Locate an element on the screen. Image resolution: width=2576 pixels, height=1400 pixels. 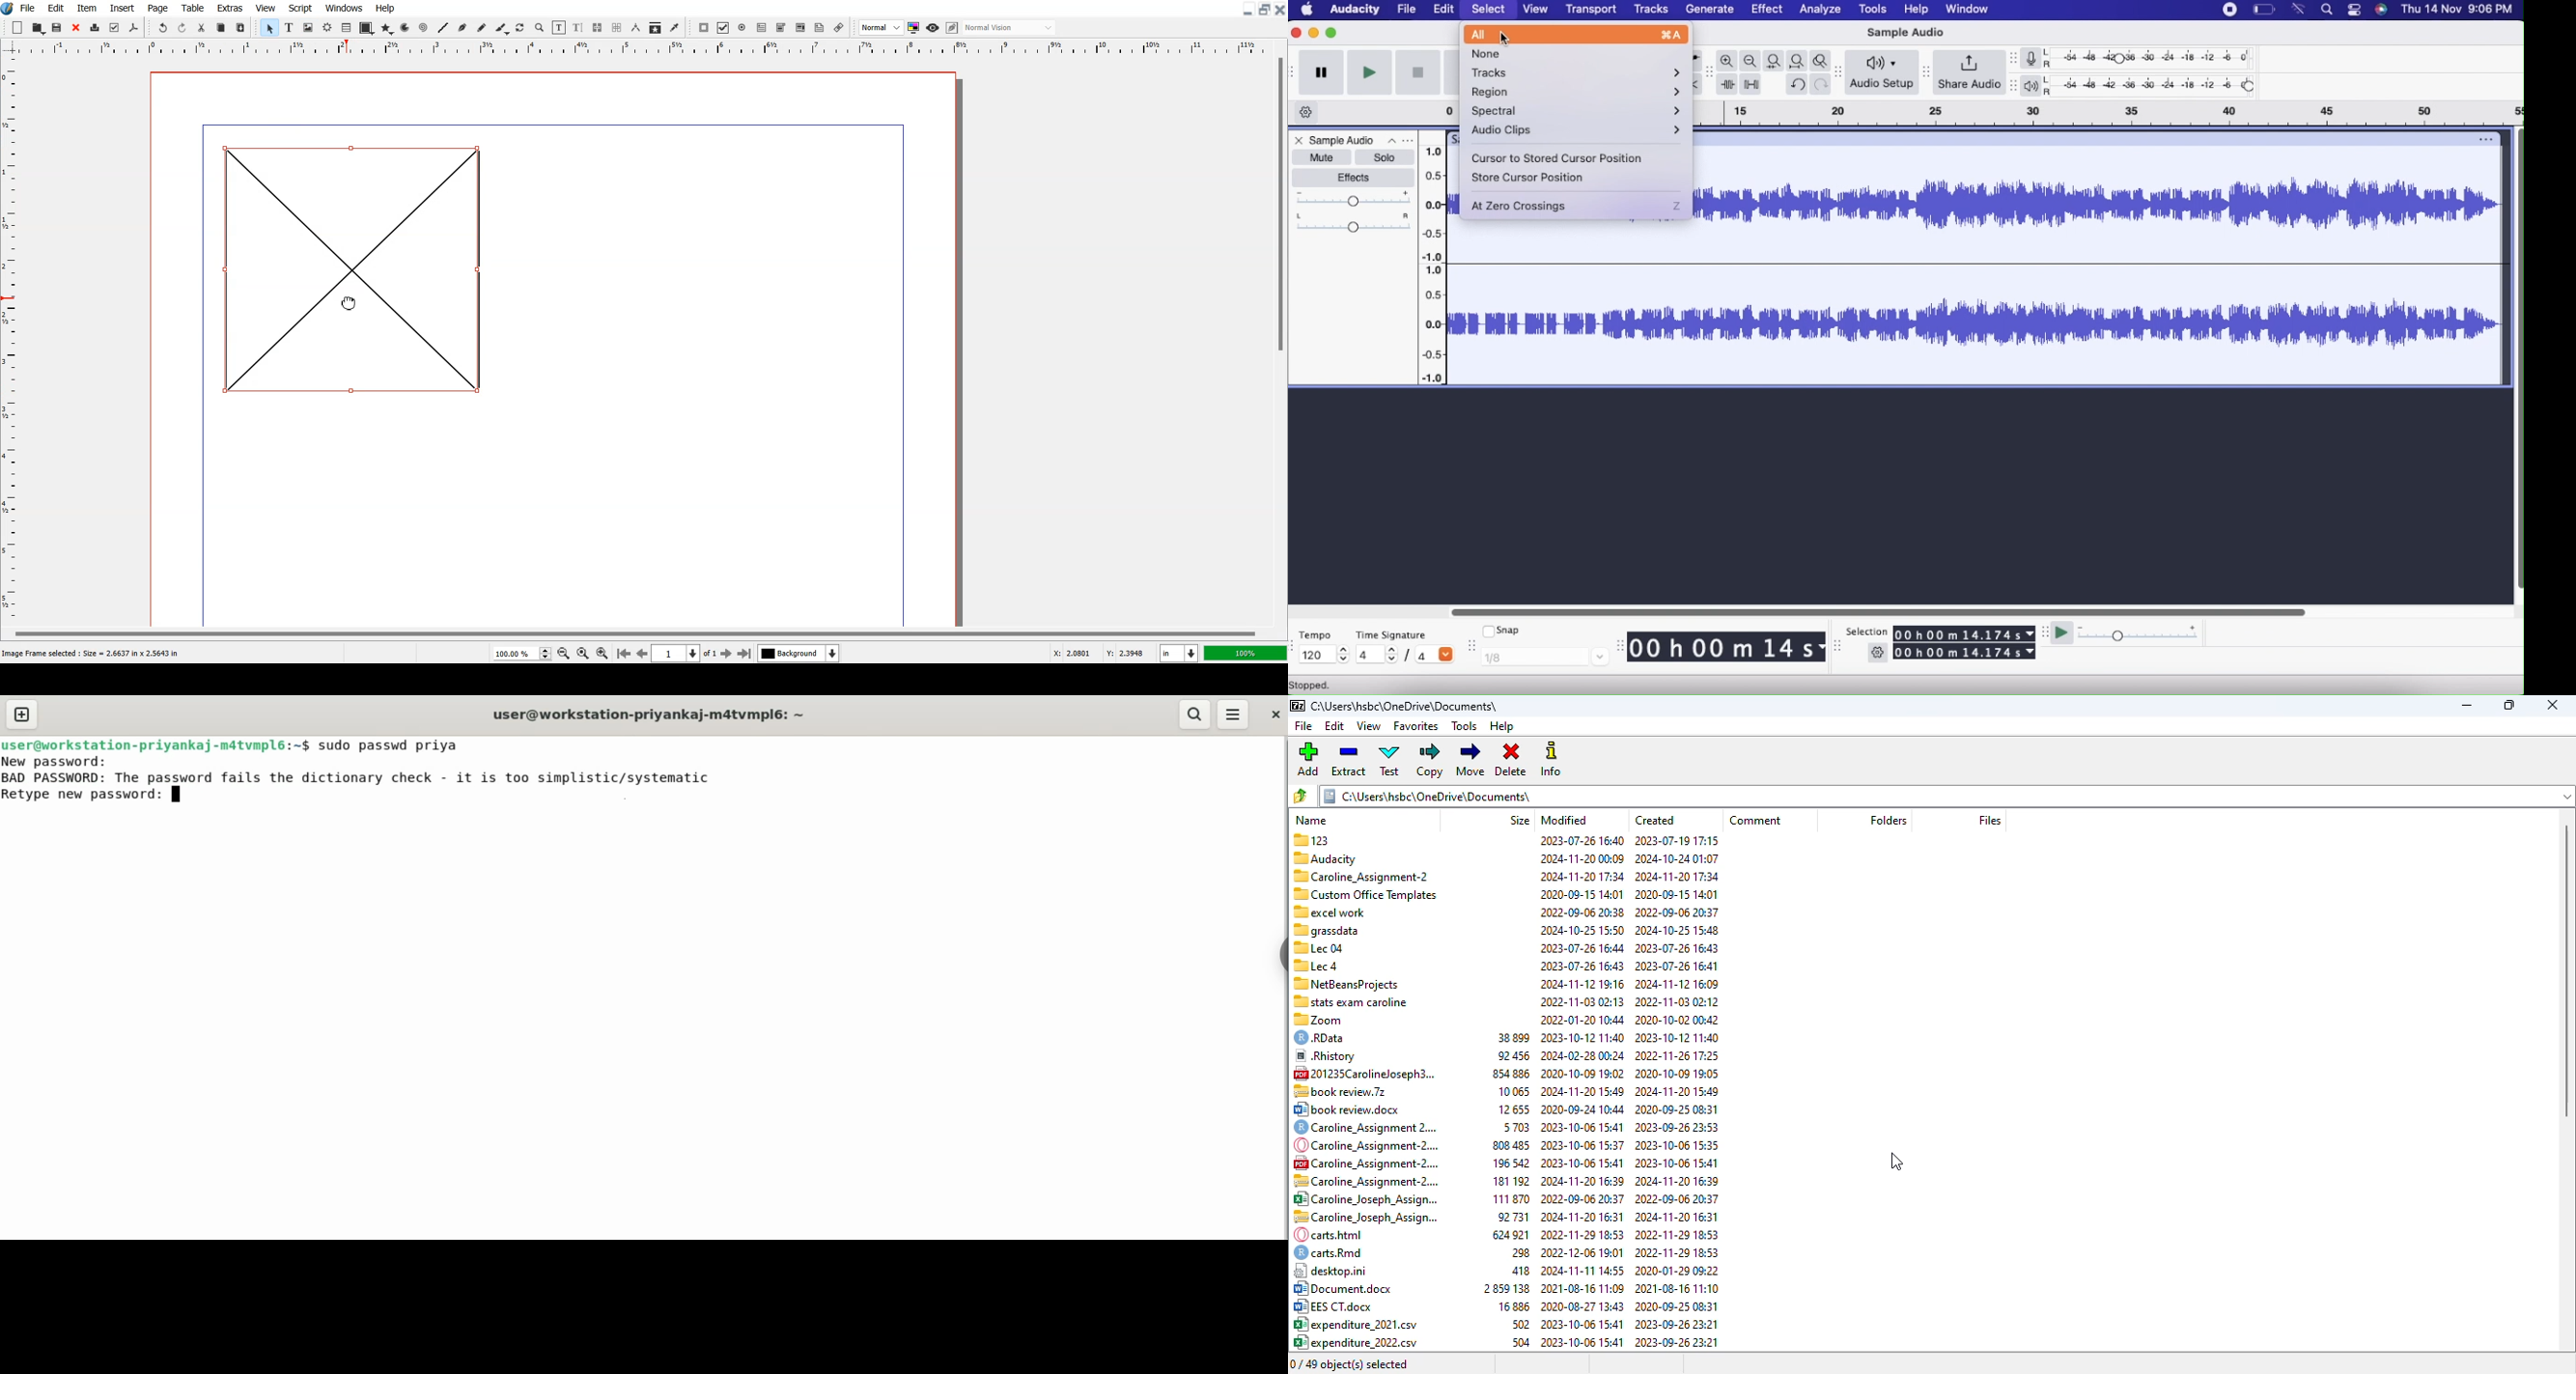
Select is located at coordinates (1491, 10).